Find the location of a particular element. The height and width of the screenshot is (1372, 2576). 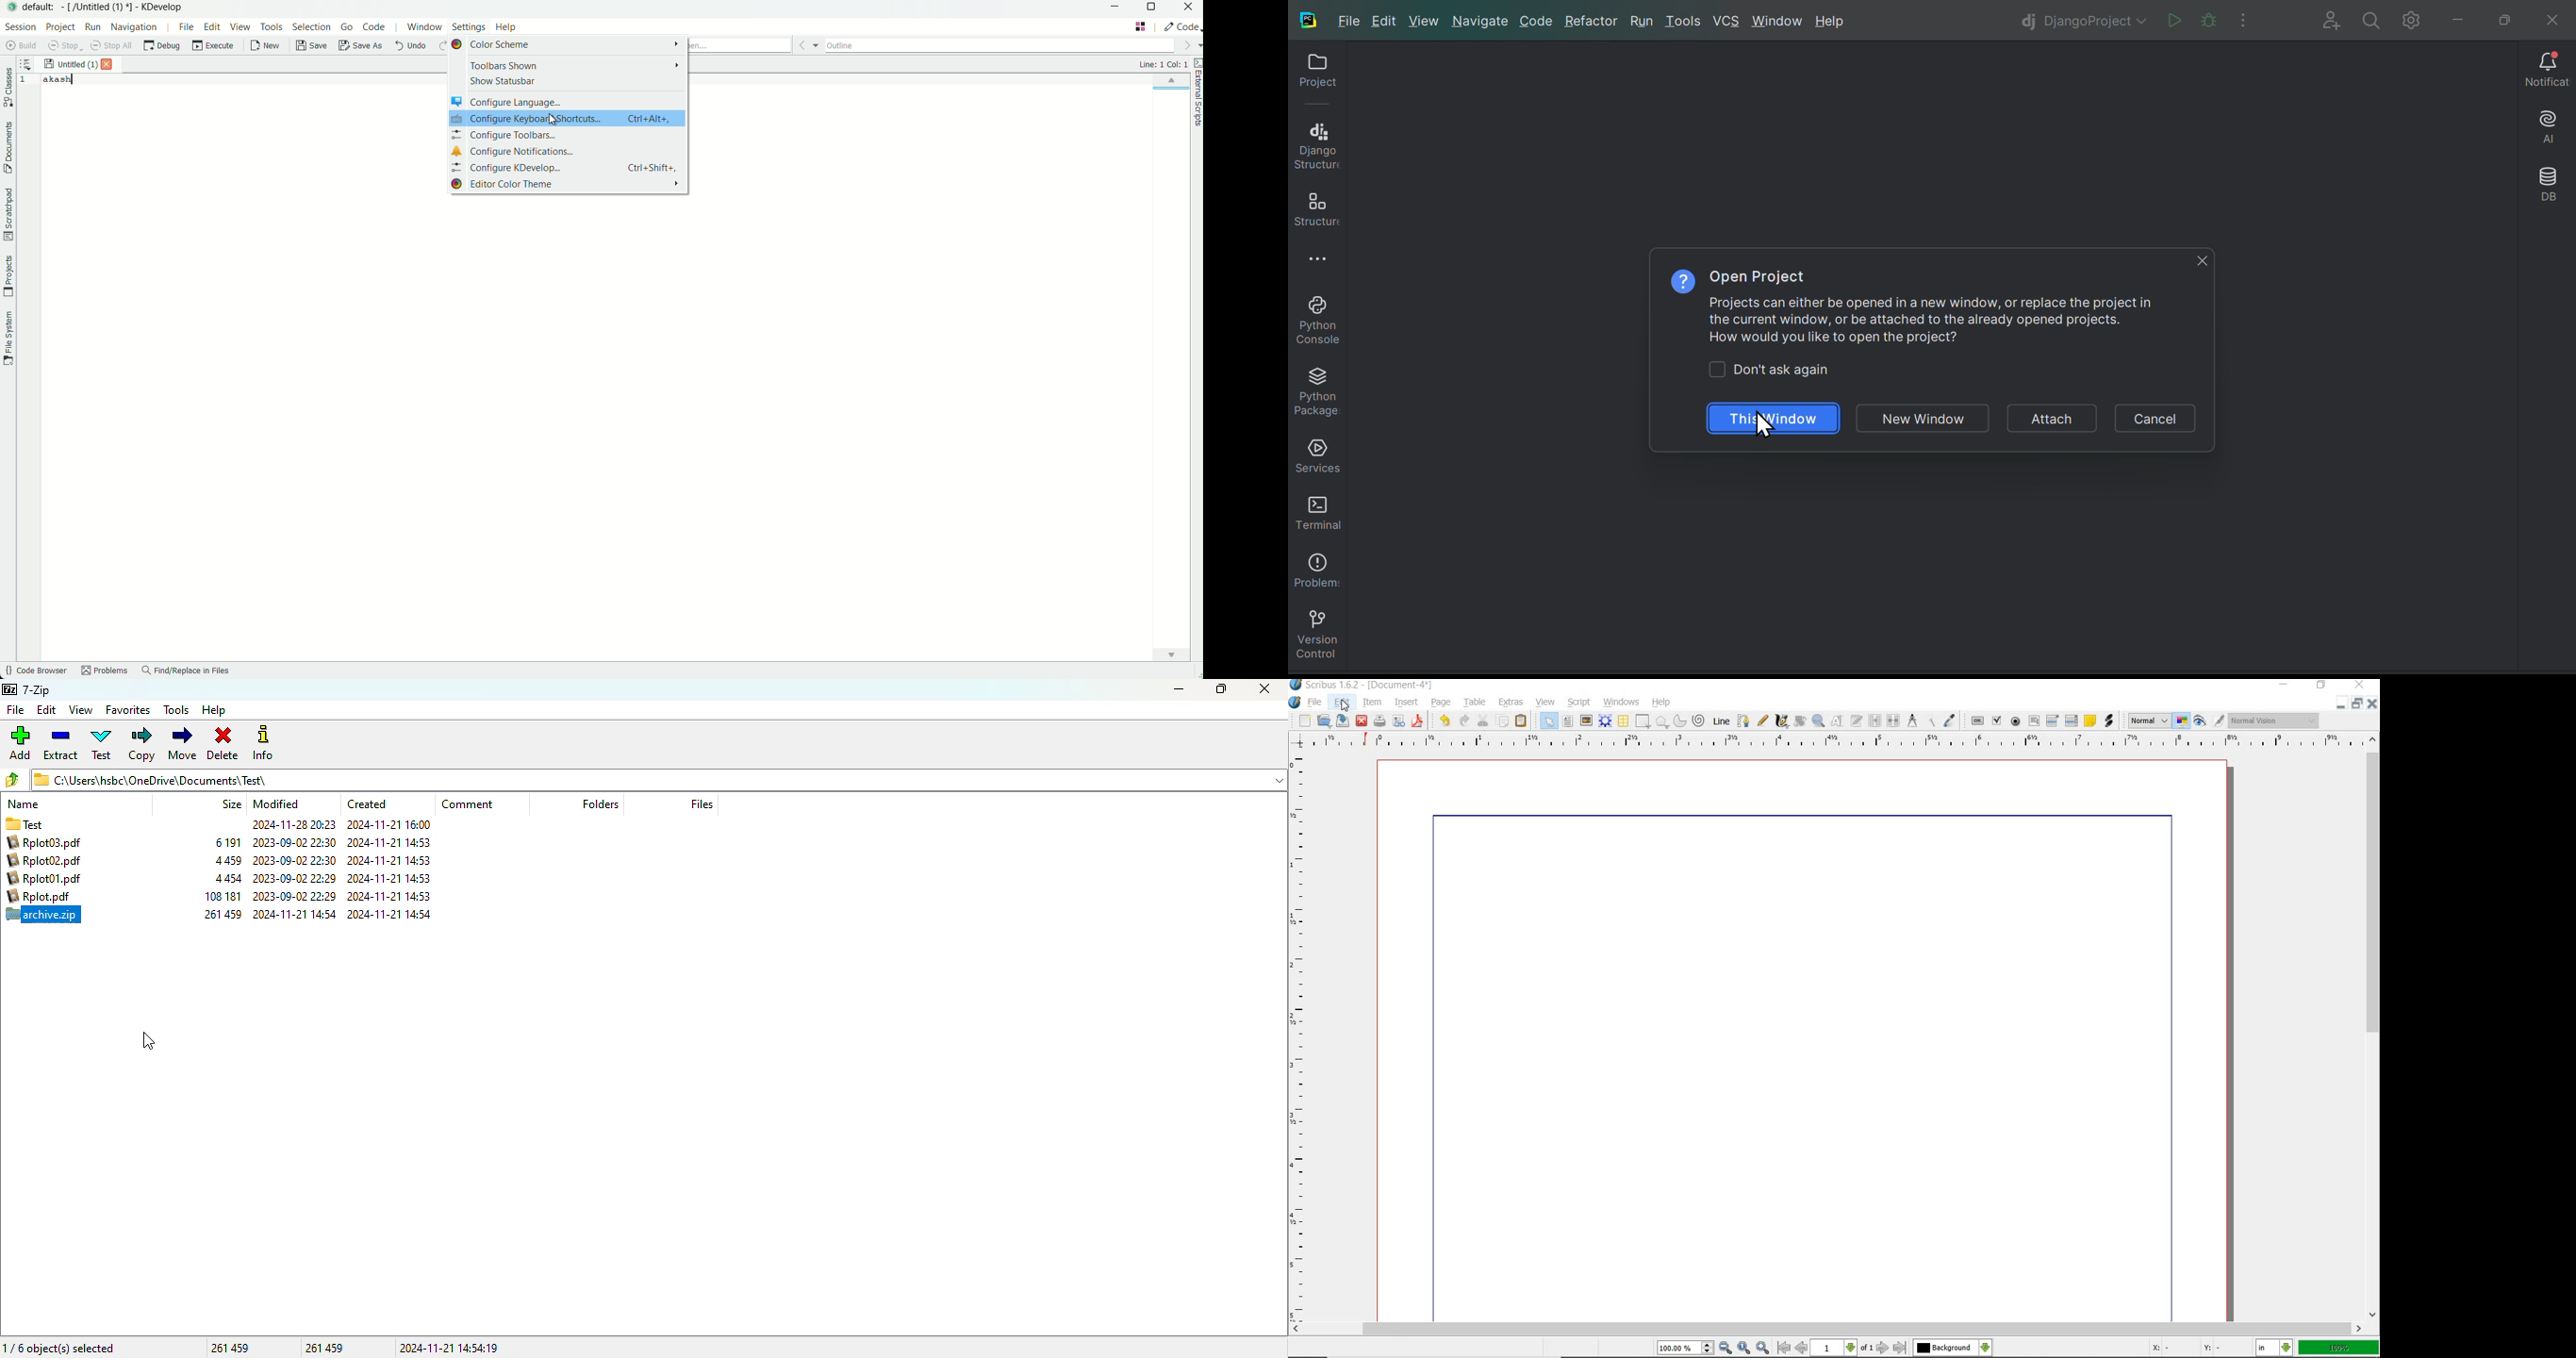

move is located at coordinates (183, 743).